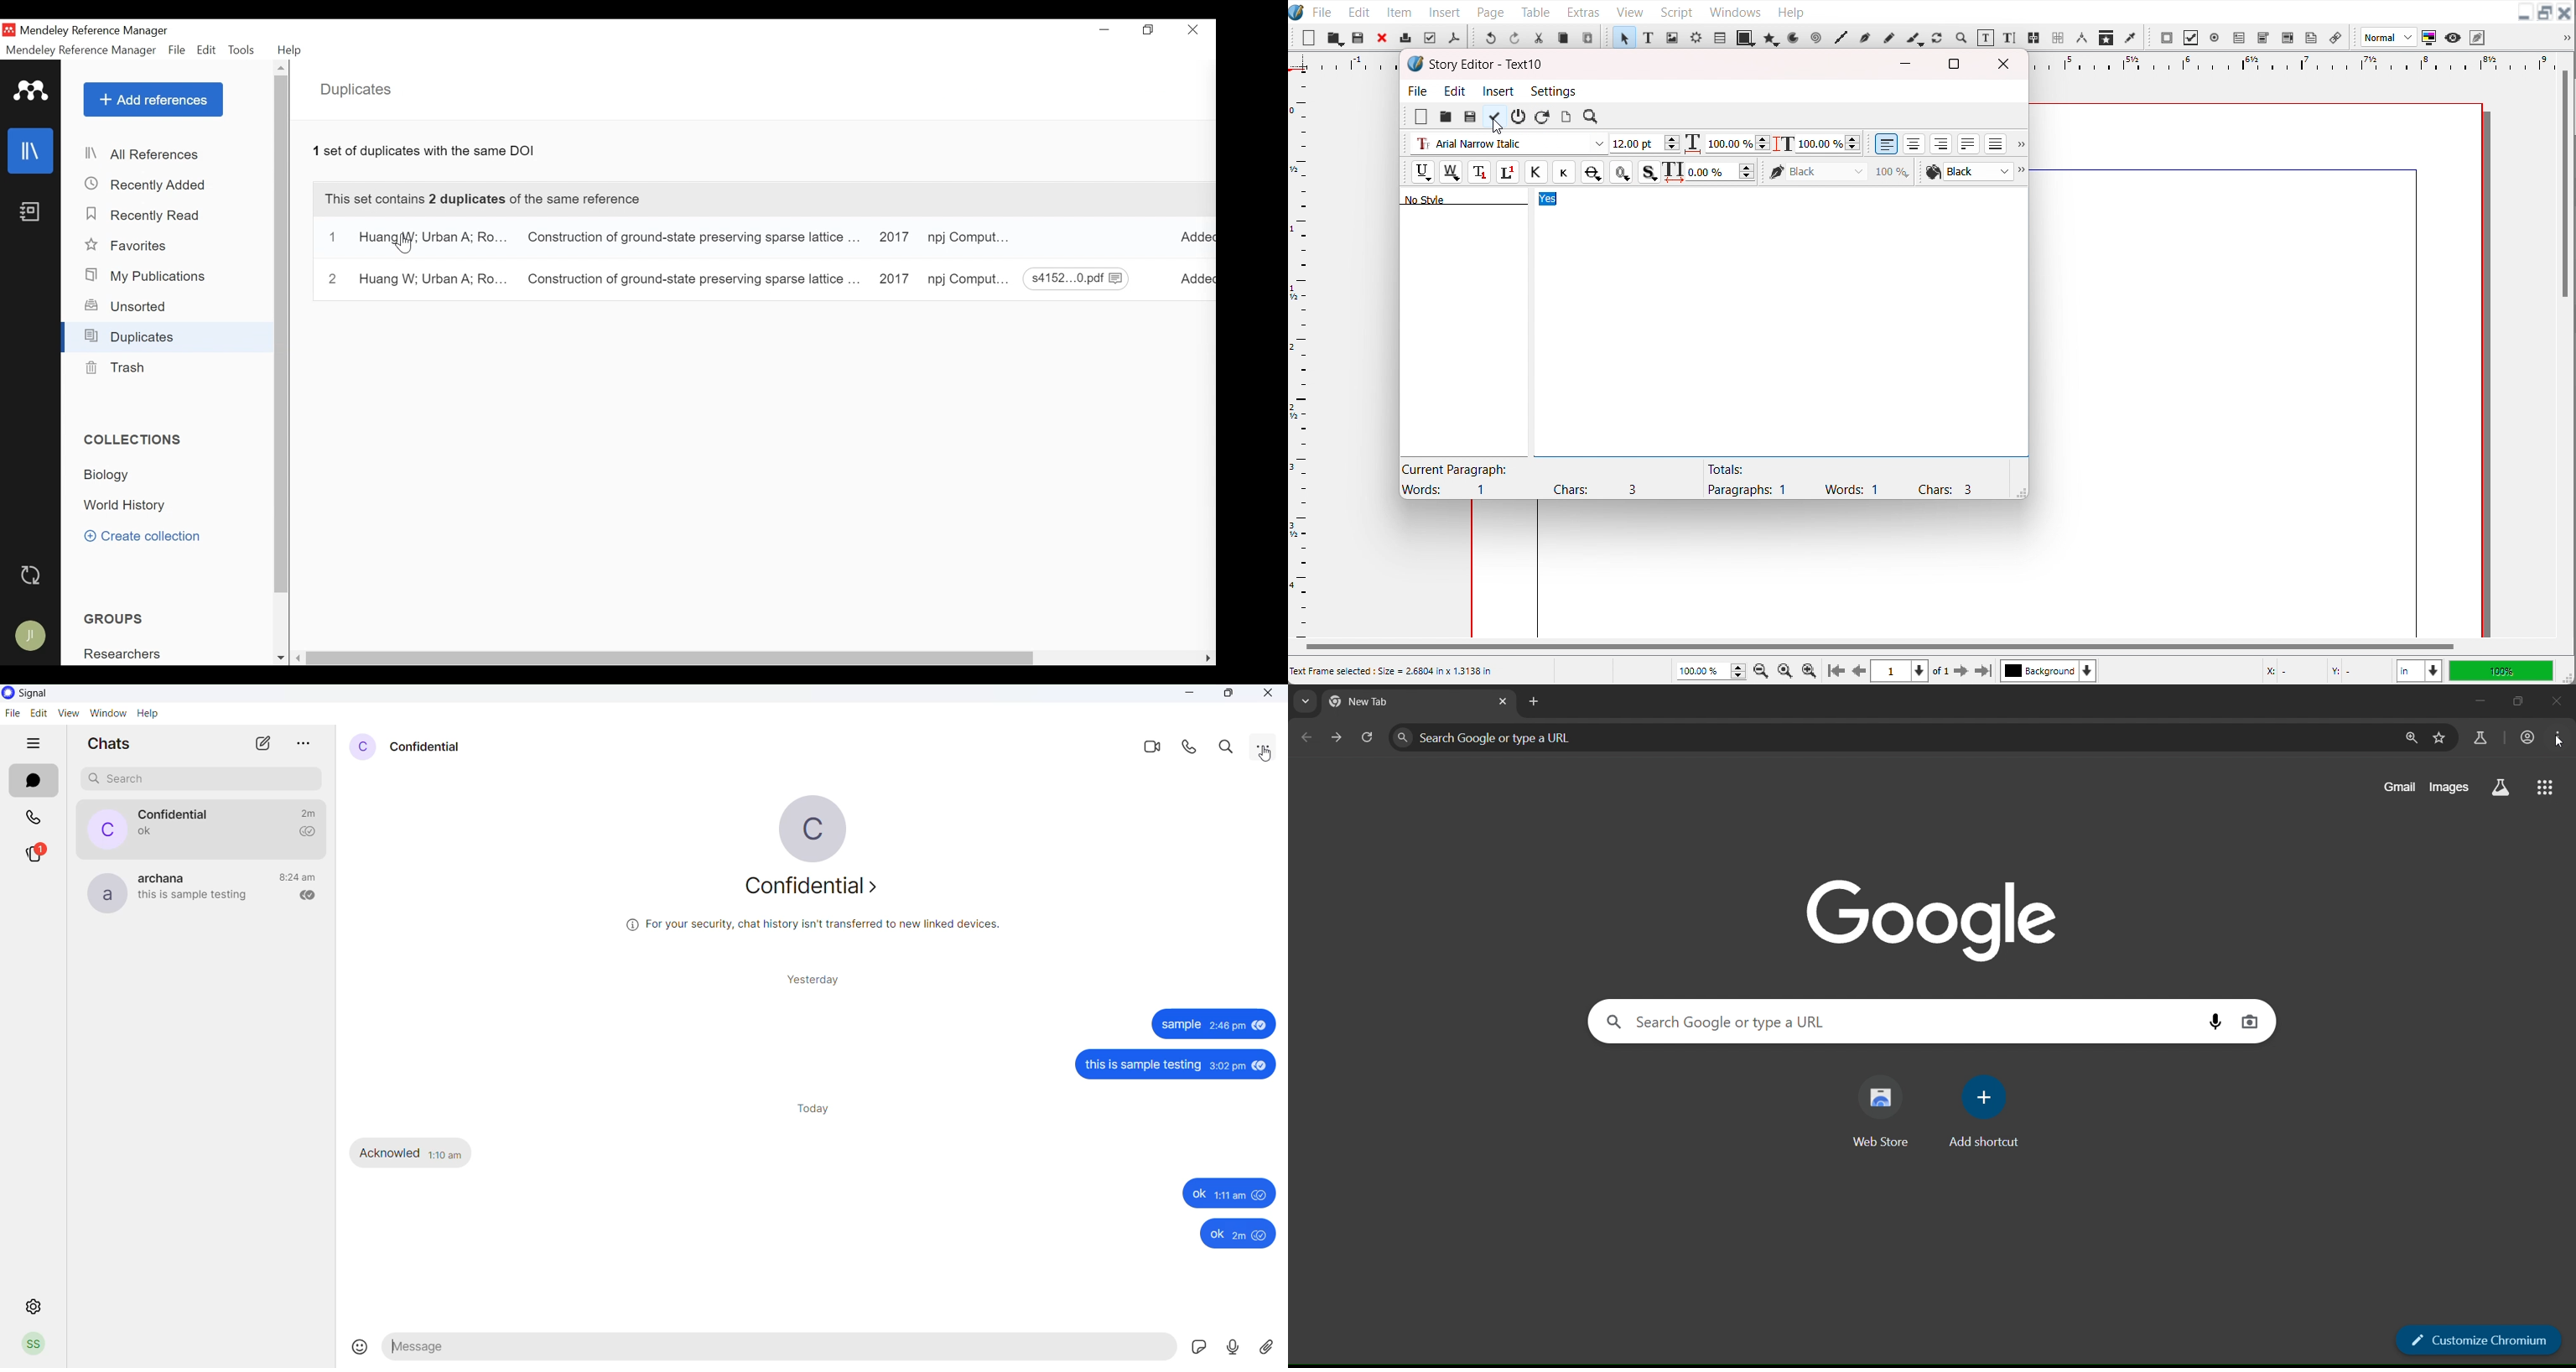 This screenshot has width=2576, height=1372. Describe the element at coordinates (1649, 37) in the screenshot. I see `Text Frame` at that location.